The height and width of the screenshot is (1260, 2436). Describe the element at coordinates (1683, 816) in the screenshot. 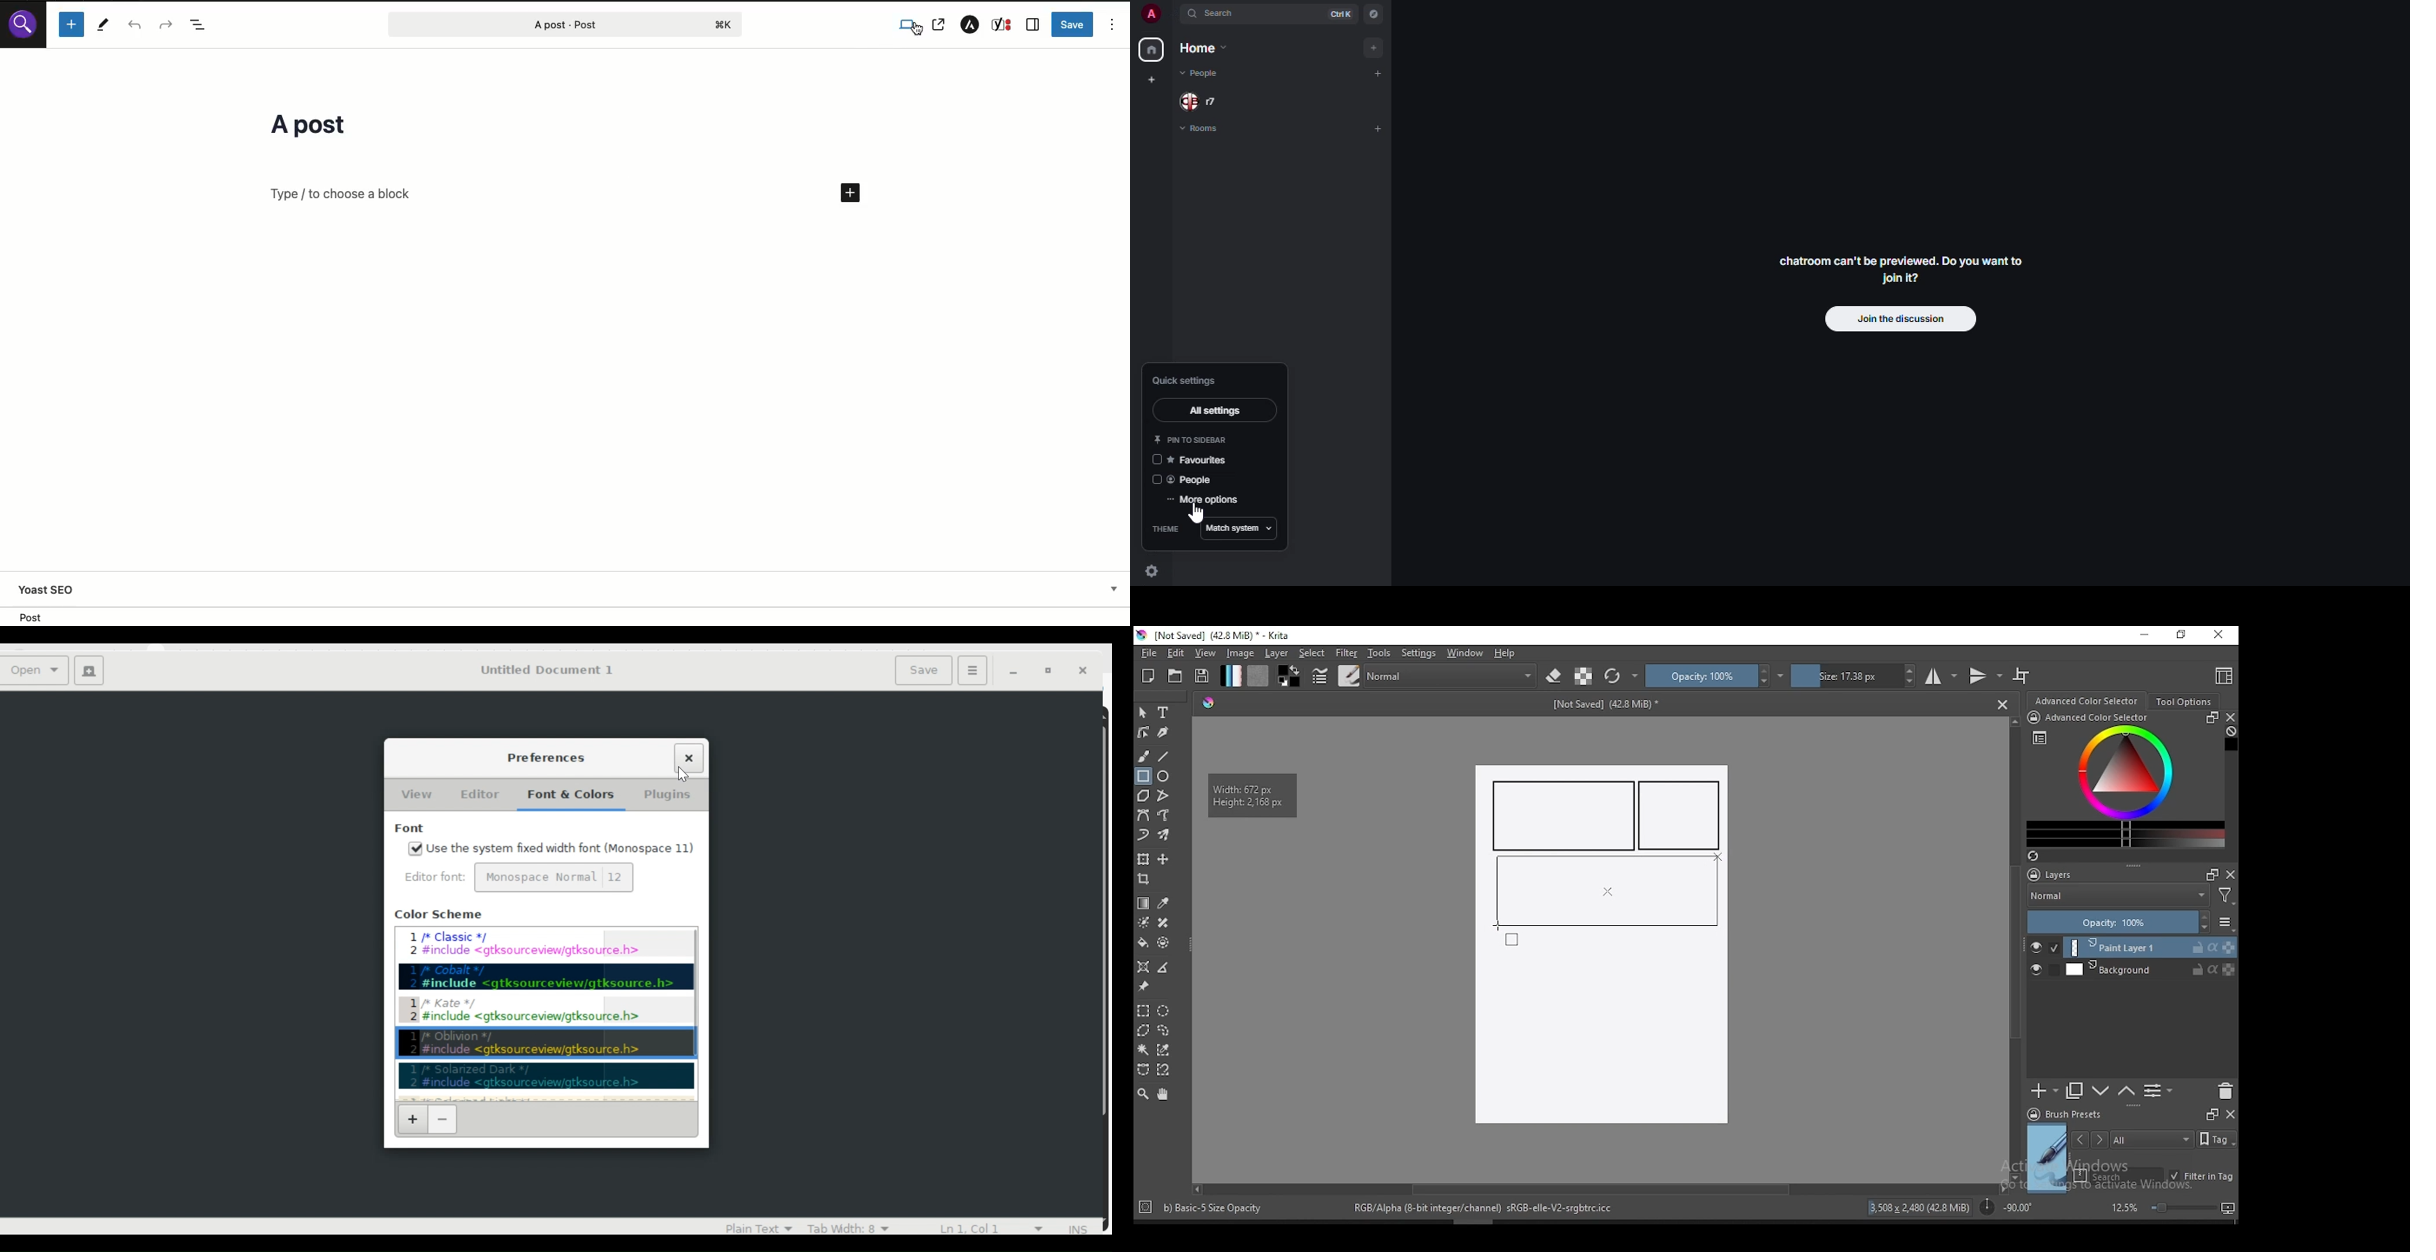

I see `new rectangle` at that location.